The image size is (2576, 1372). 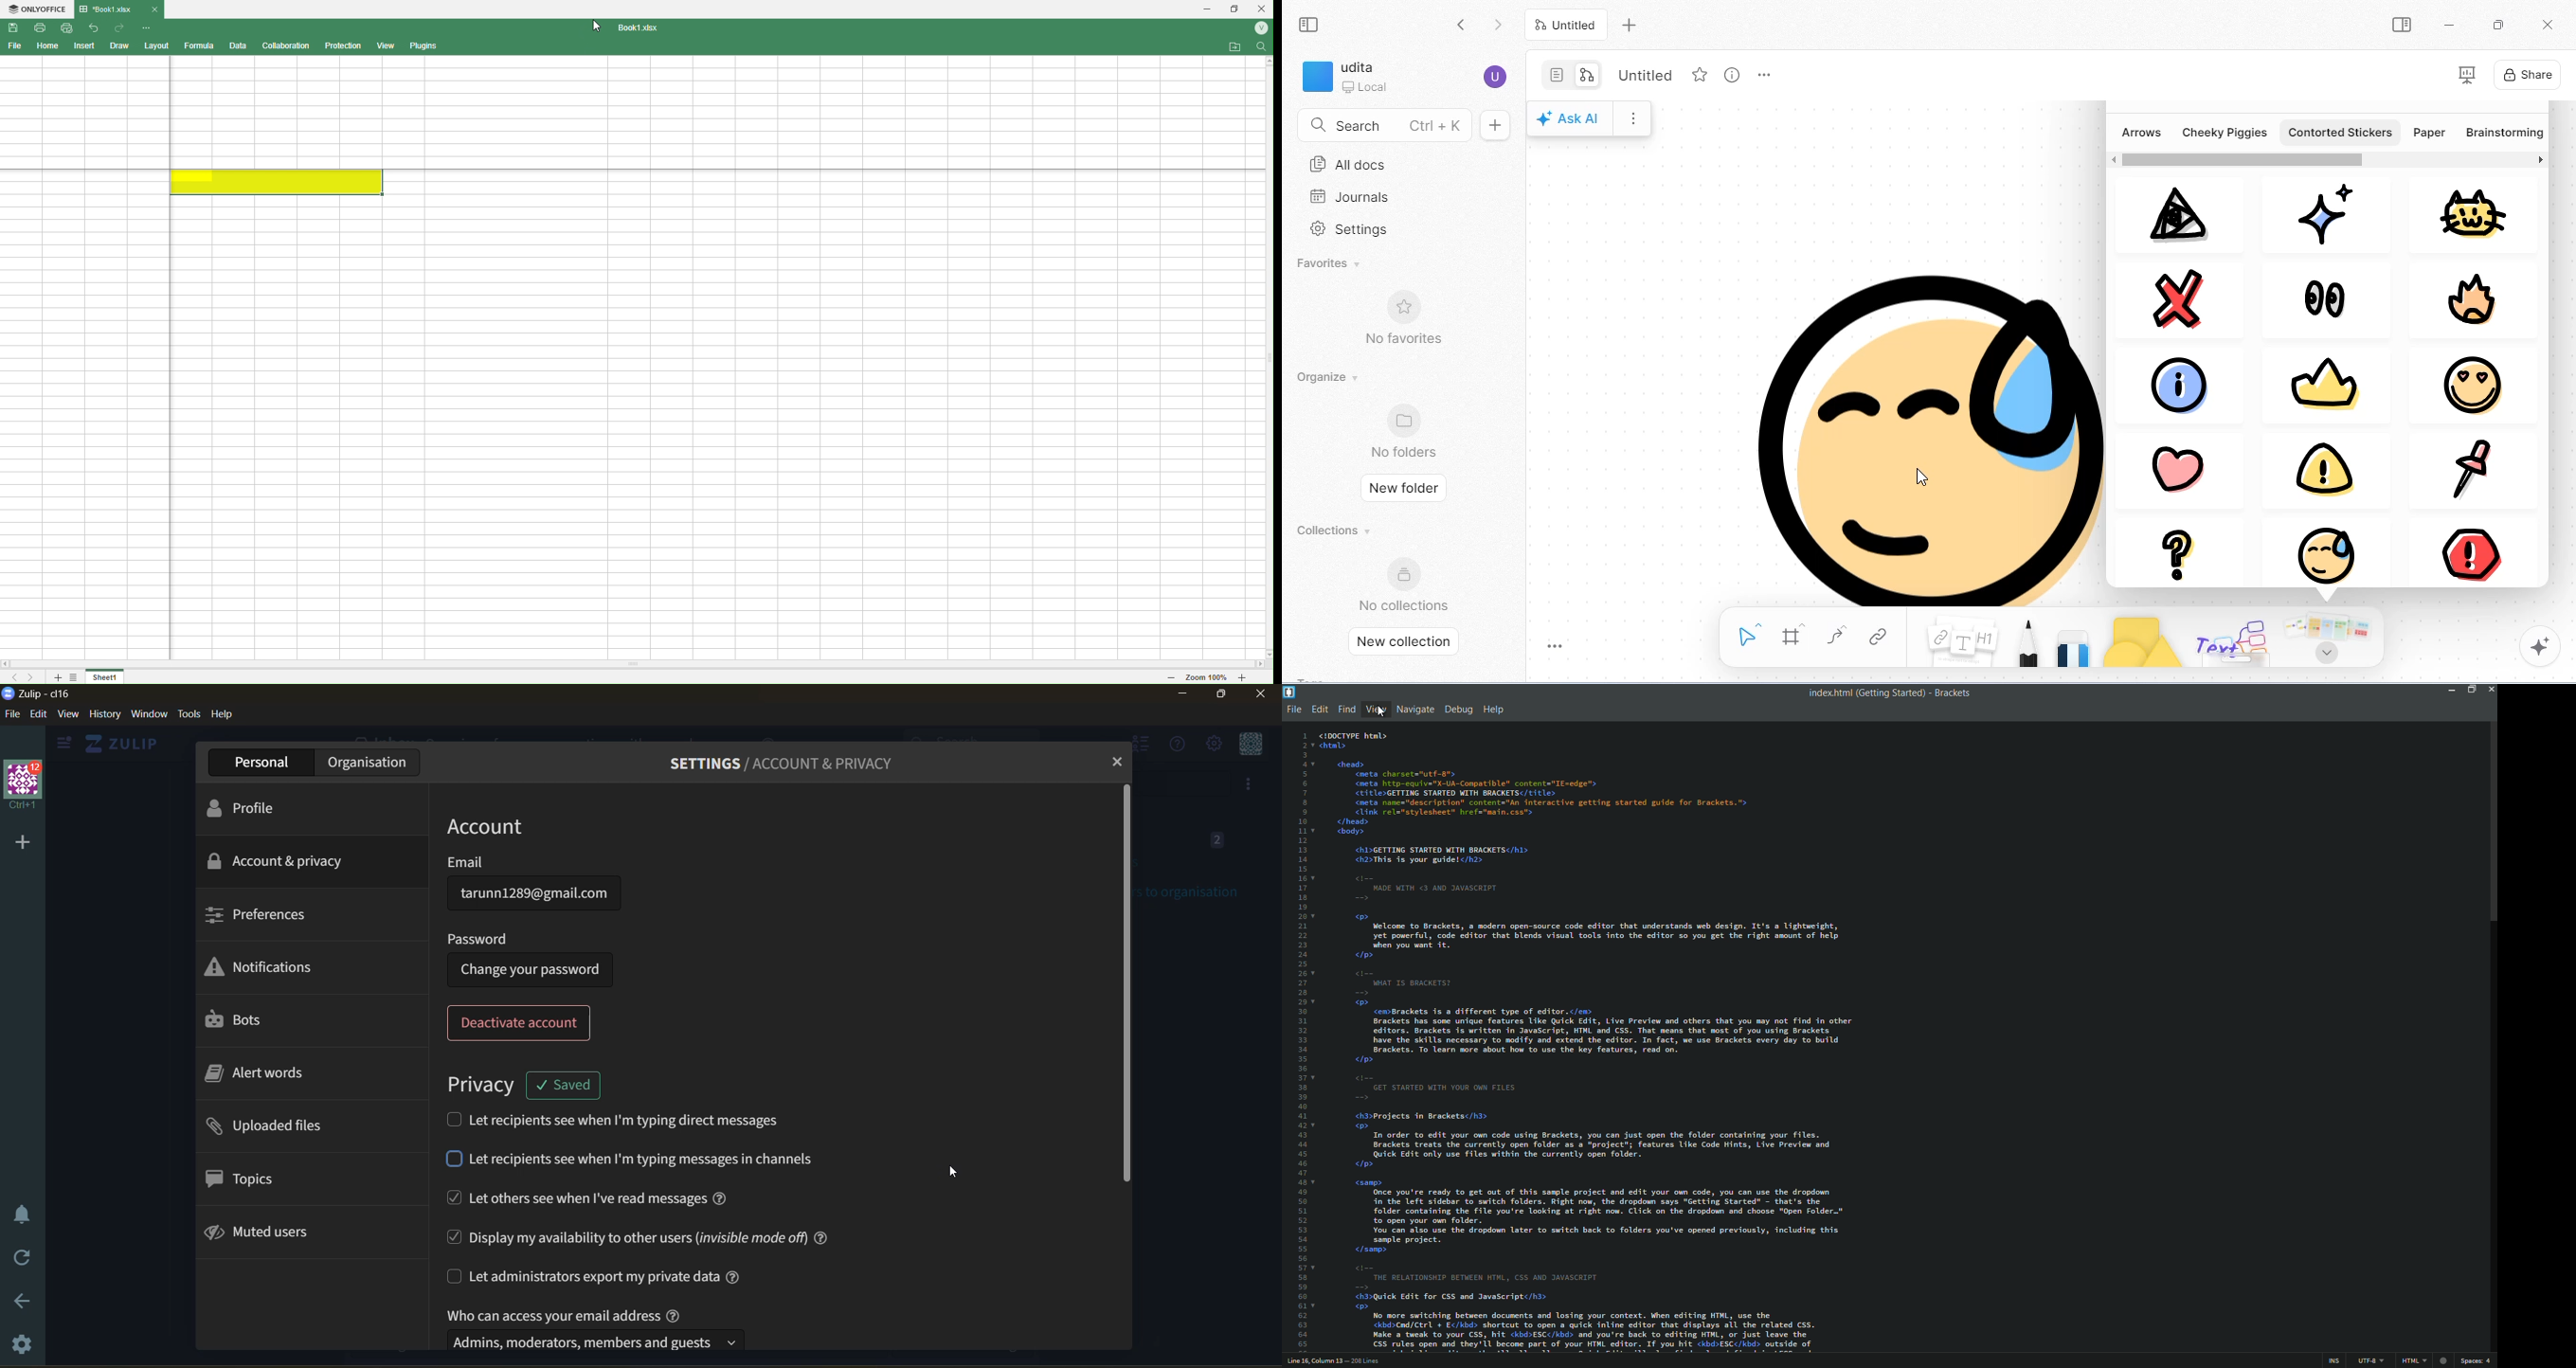 I want to click on tools, so click(x=189, y=714).